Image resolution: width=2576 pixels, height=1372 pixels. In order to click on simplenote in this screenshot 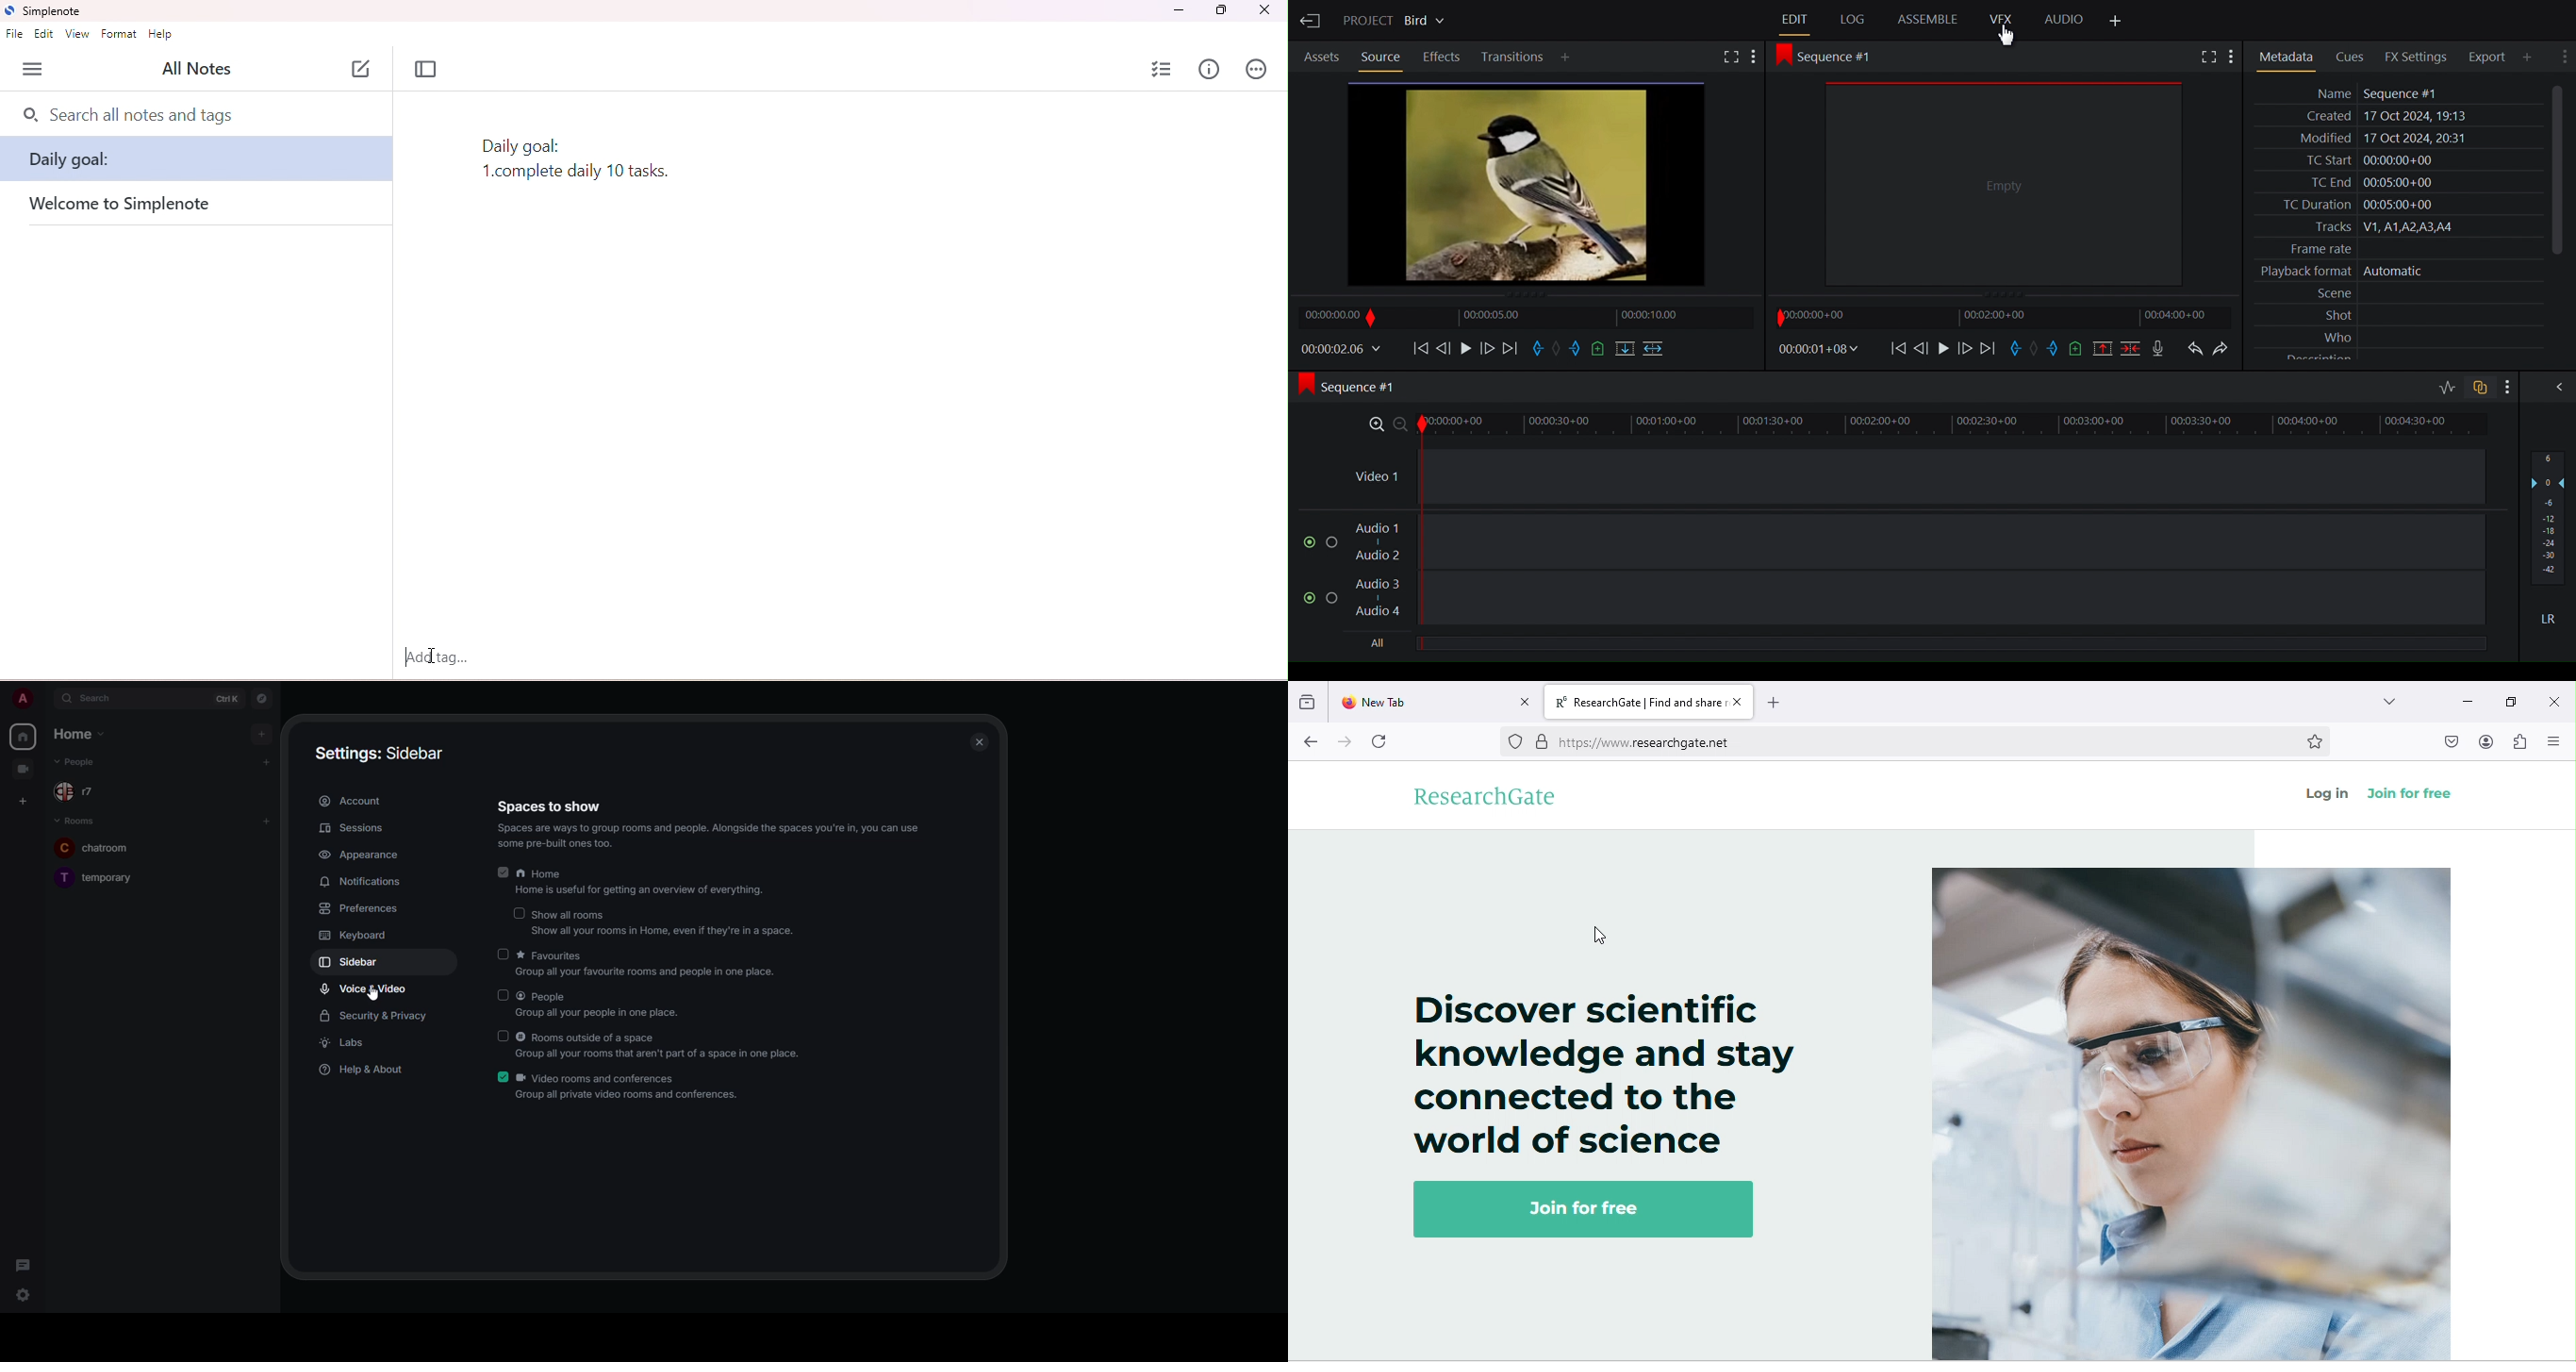, I will do `click(46, 11)`.